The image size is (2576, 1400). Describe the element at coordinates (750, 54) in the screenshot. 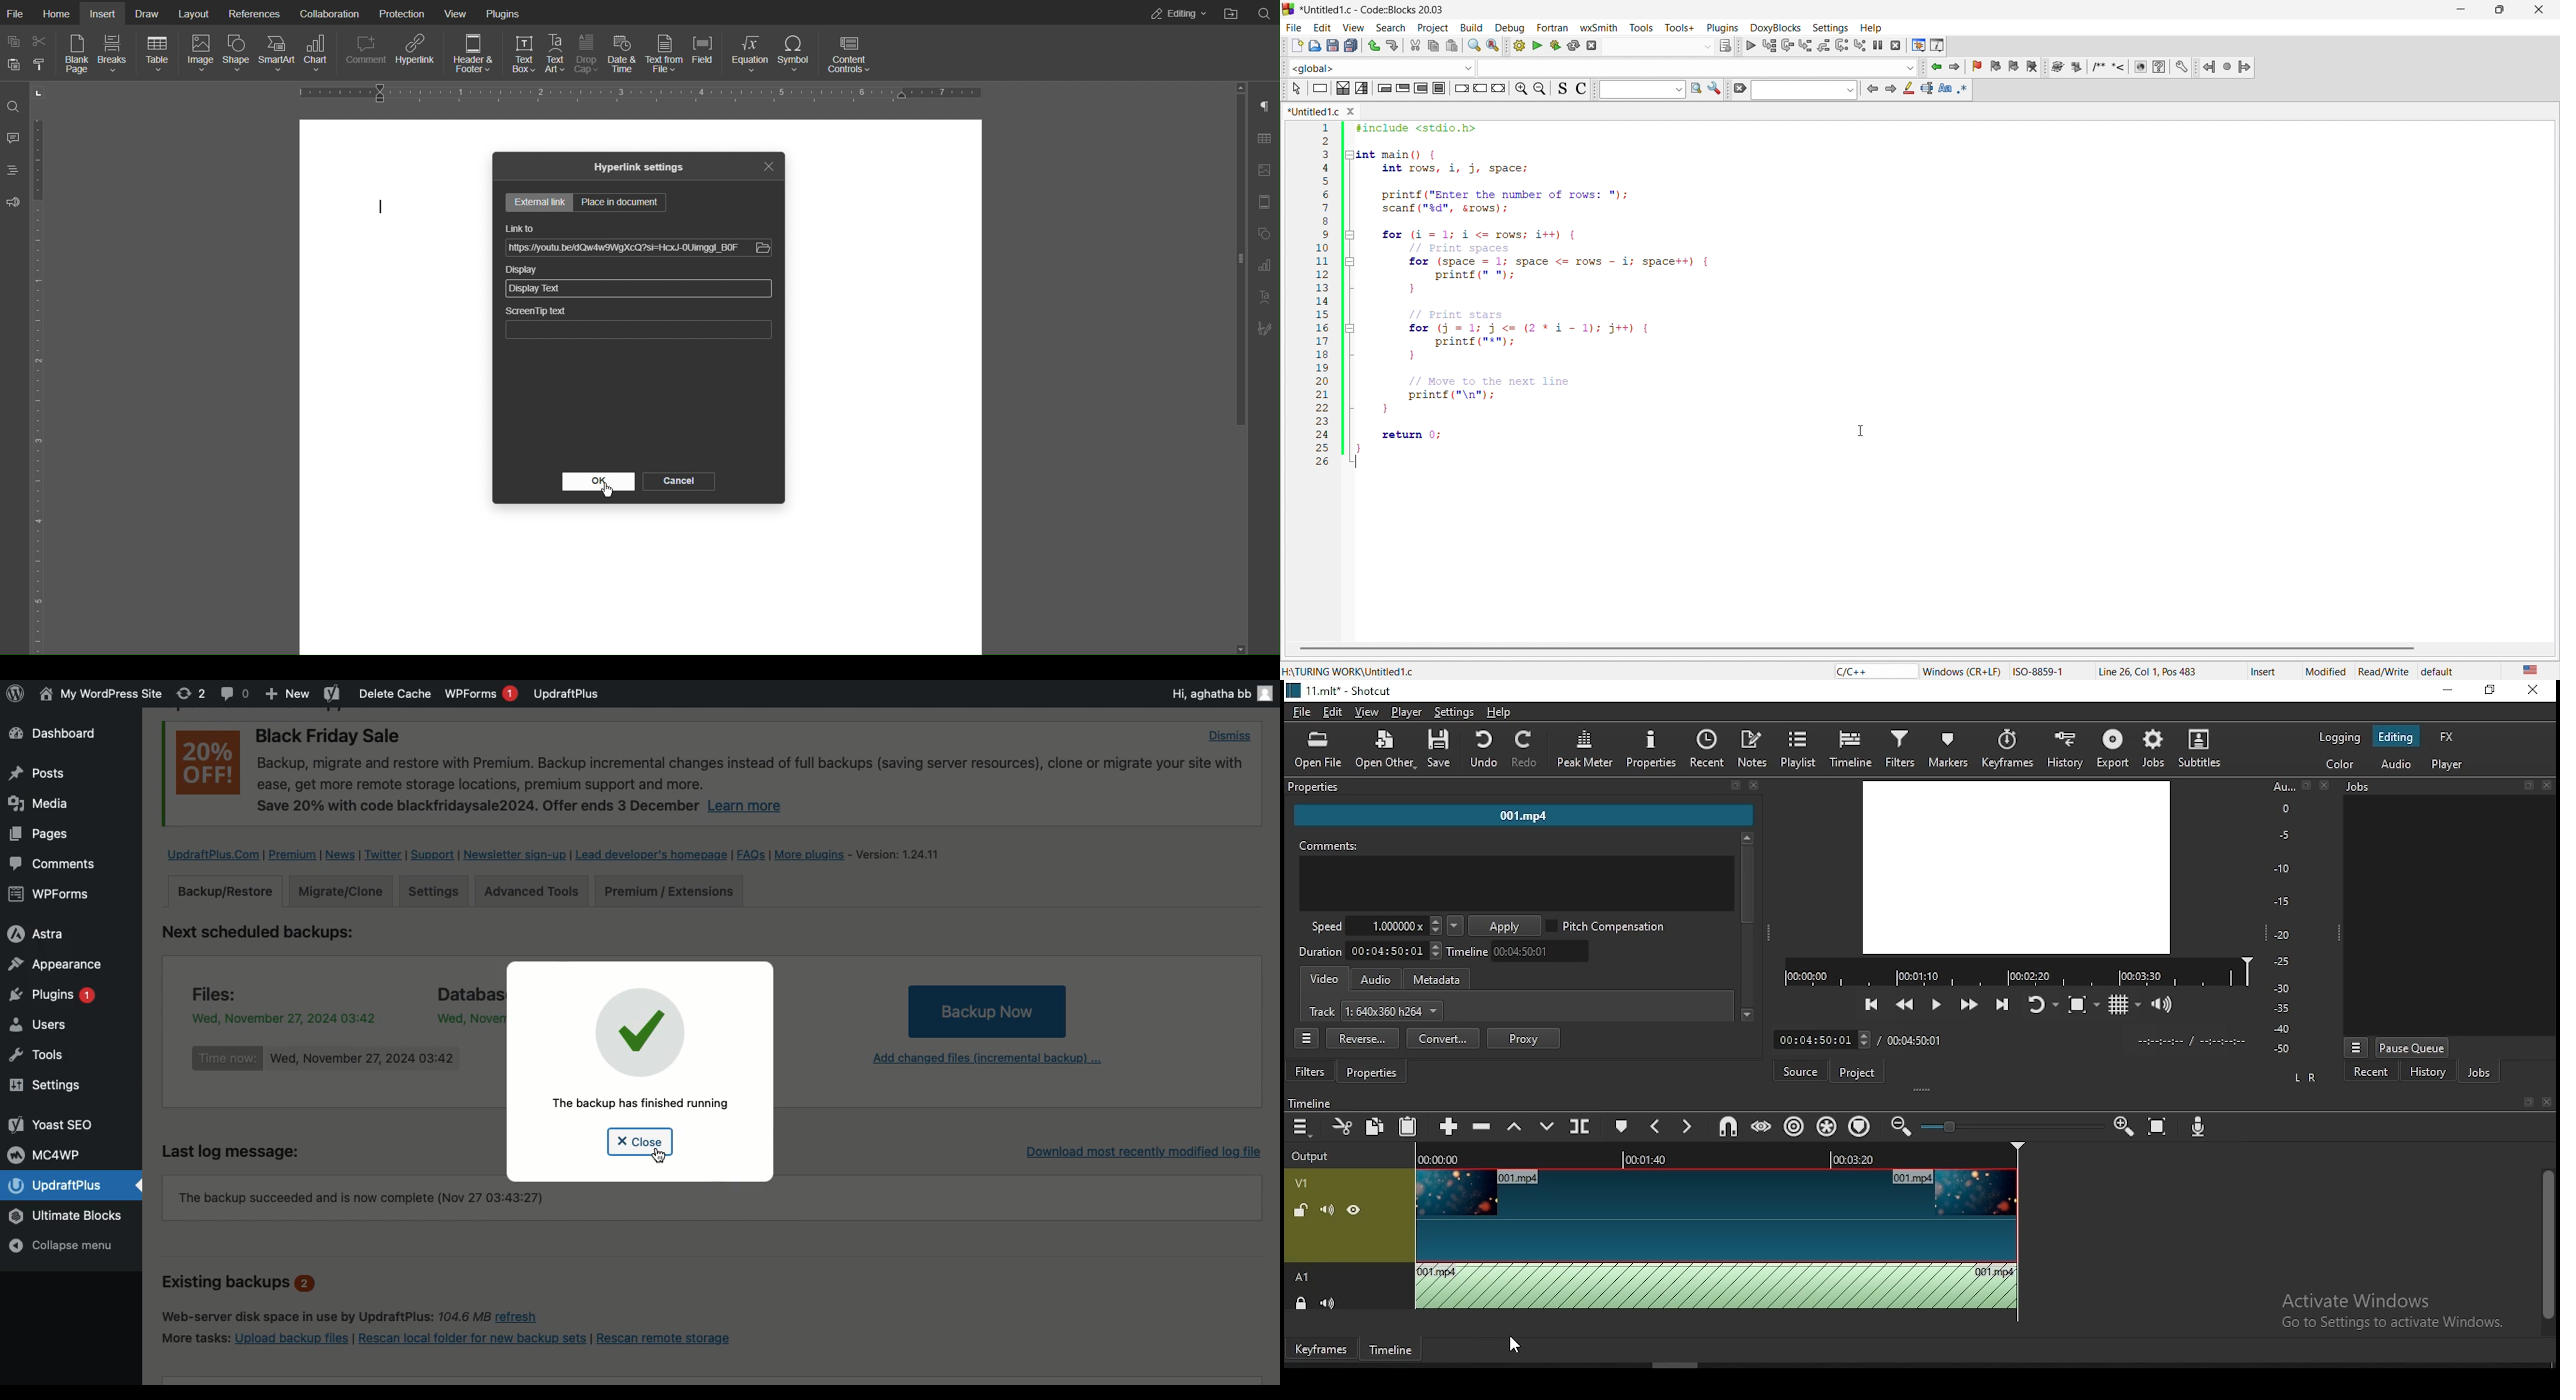

I see `Equation` at that location.